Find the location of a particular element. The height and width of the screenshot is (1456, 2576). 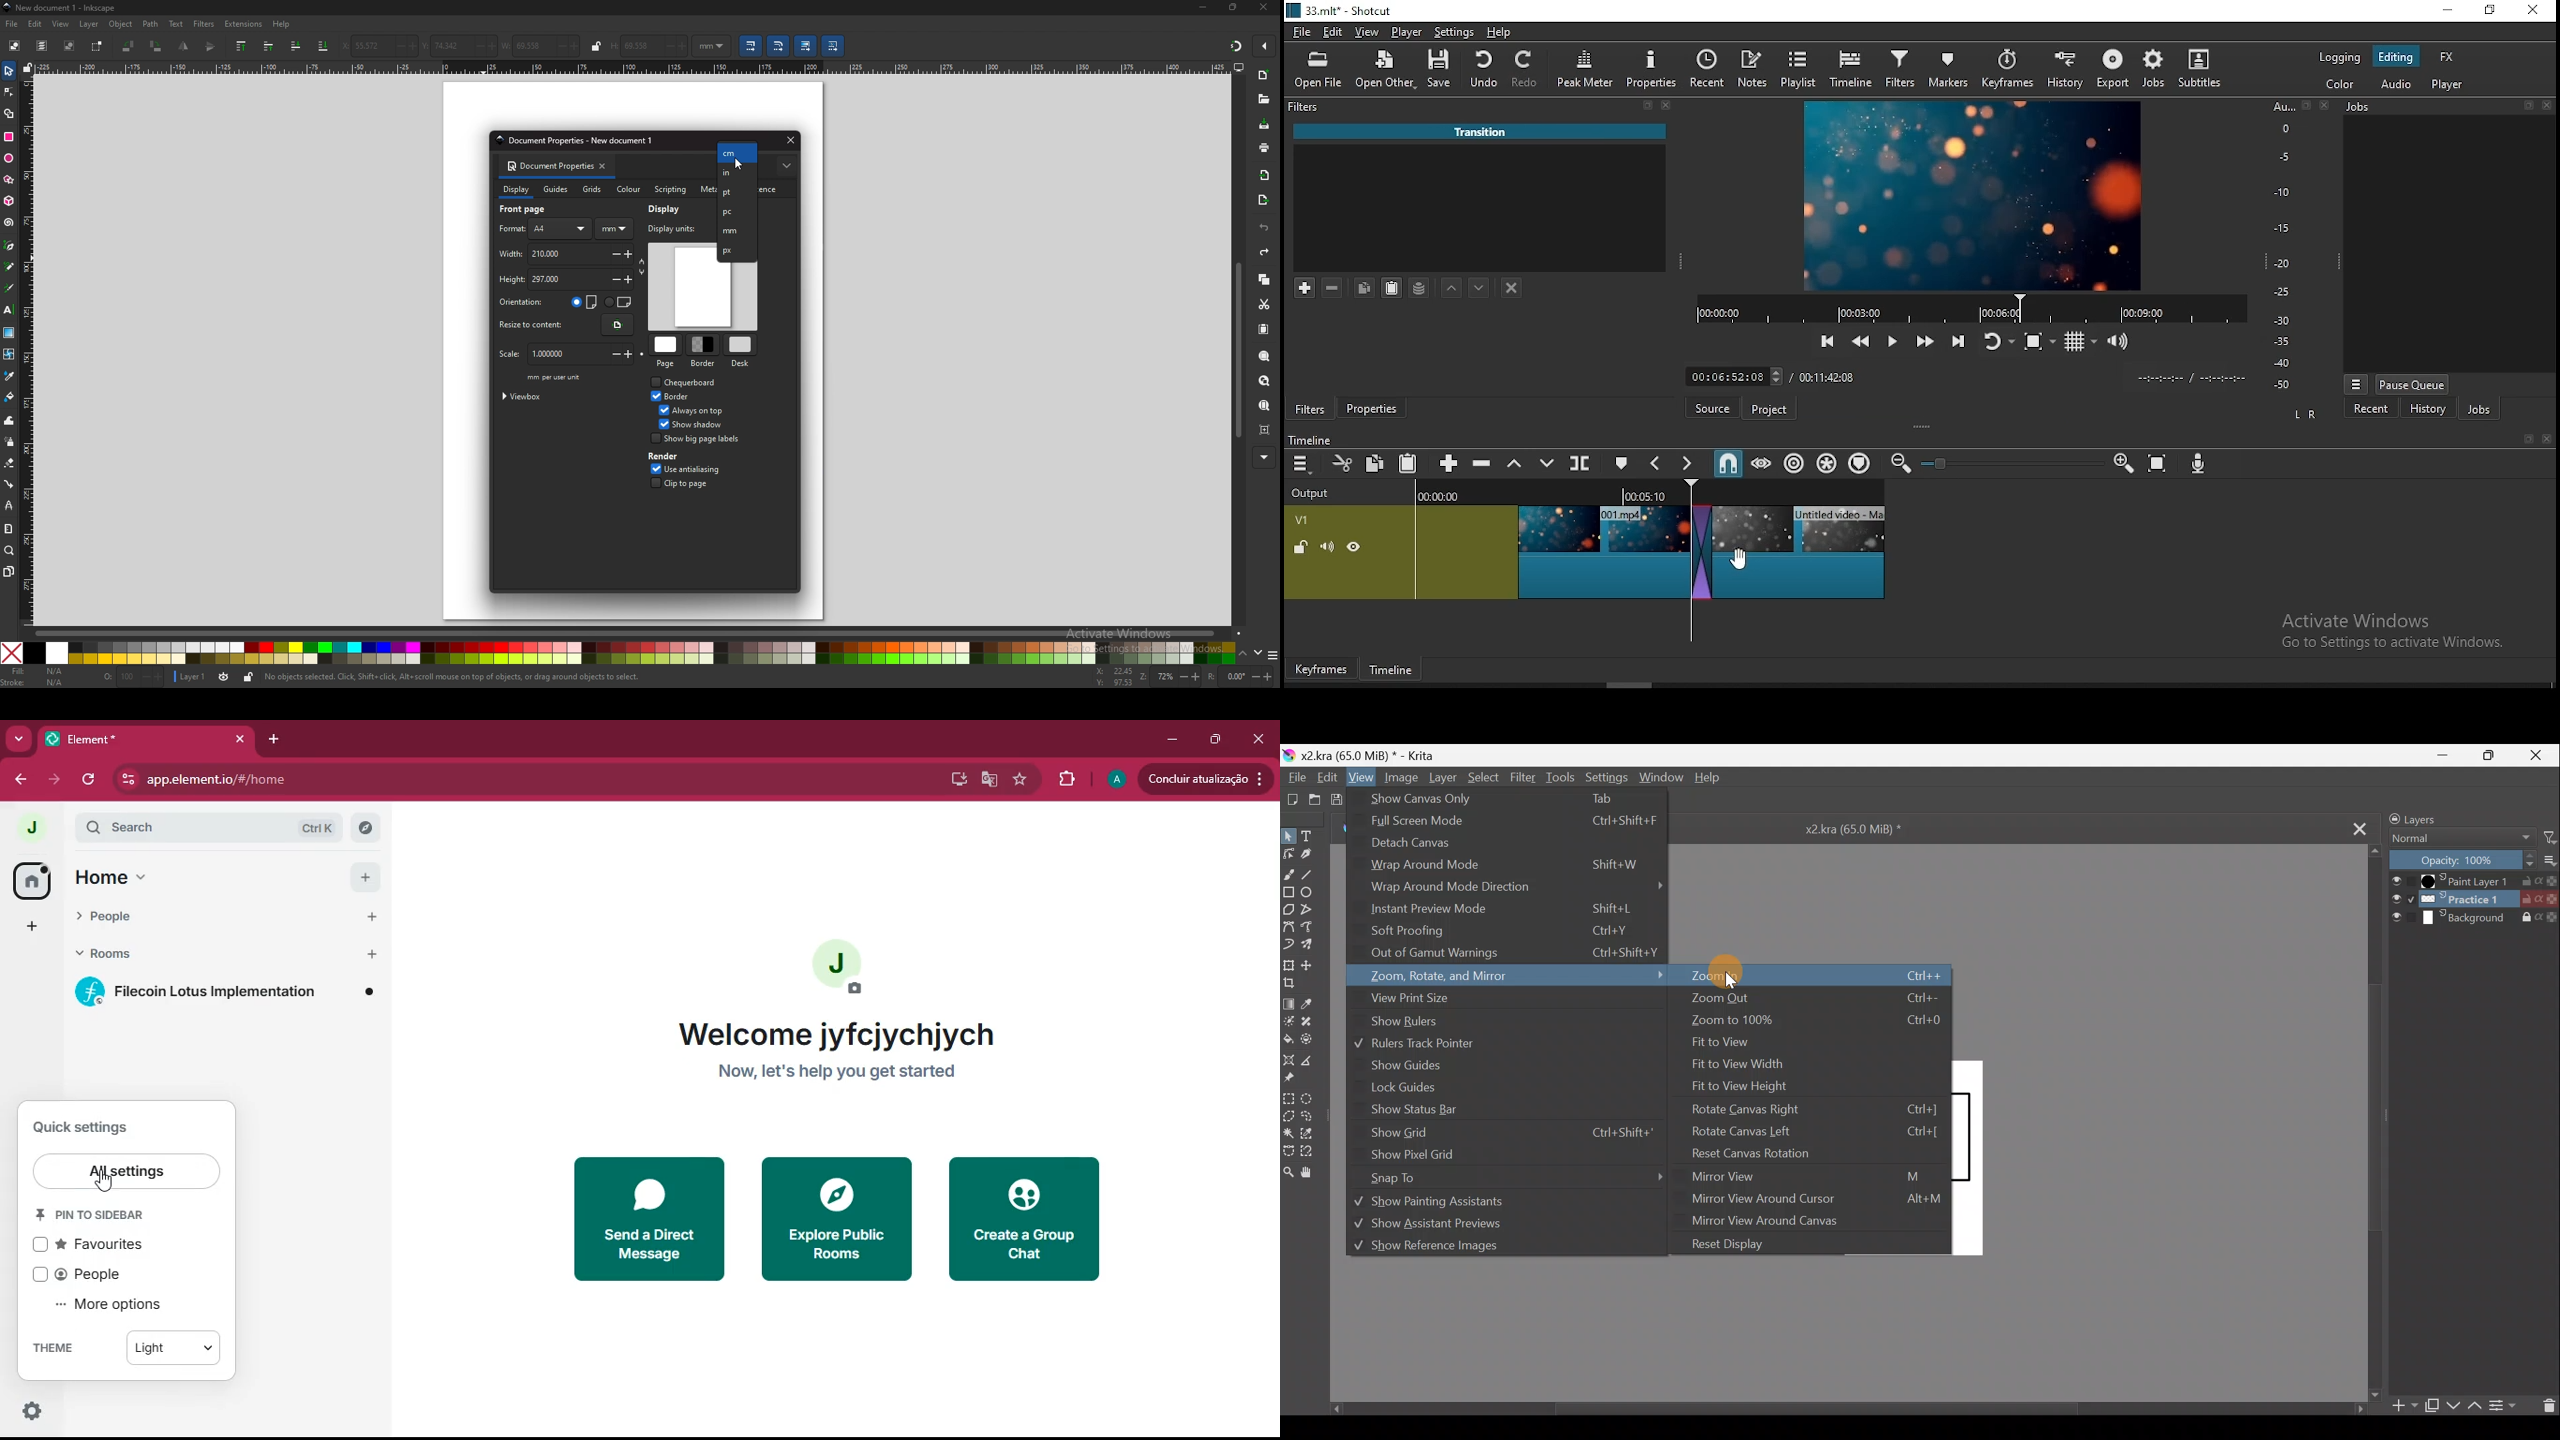

cut is located at coordinates (1343, 466).